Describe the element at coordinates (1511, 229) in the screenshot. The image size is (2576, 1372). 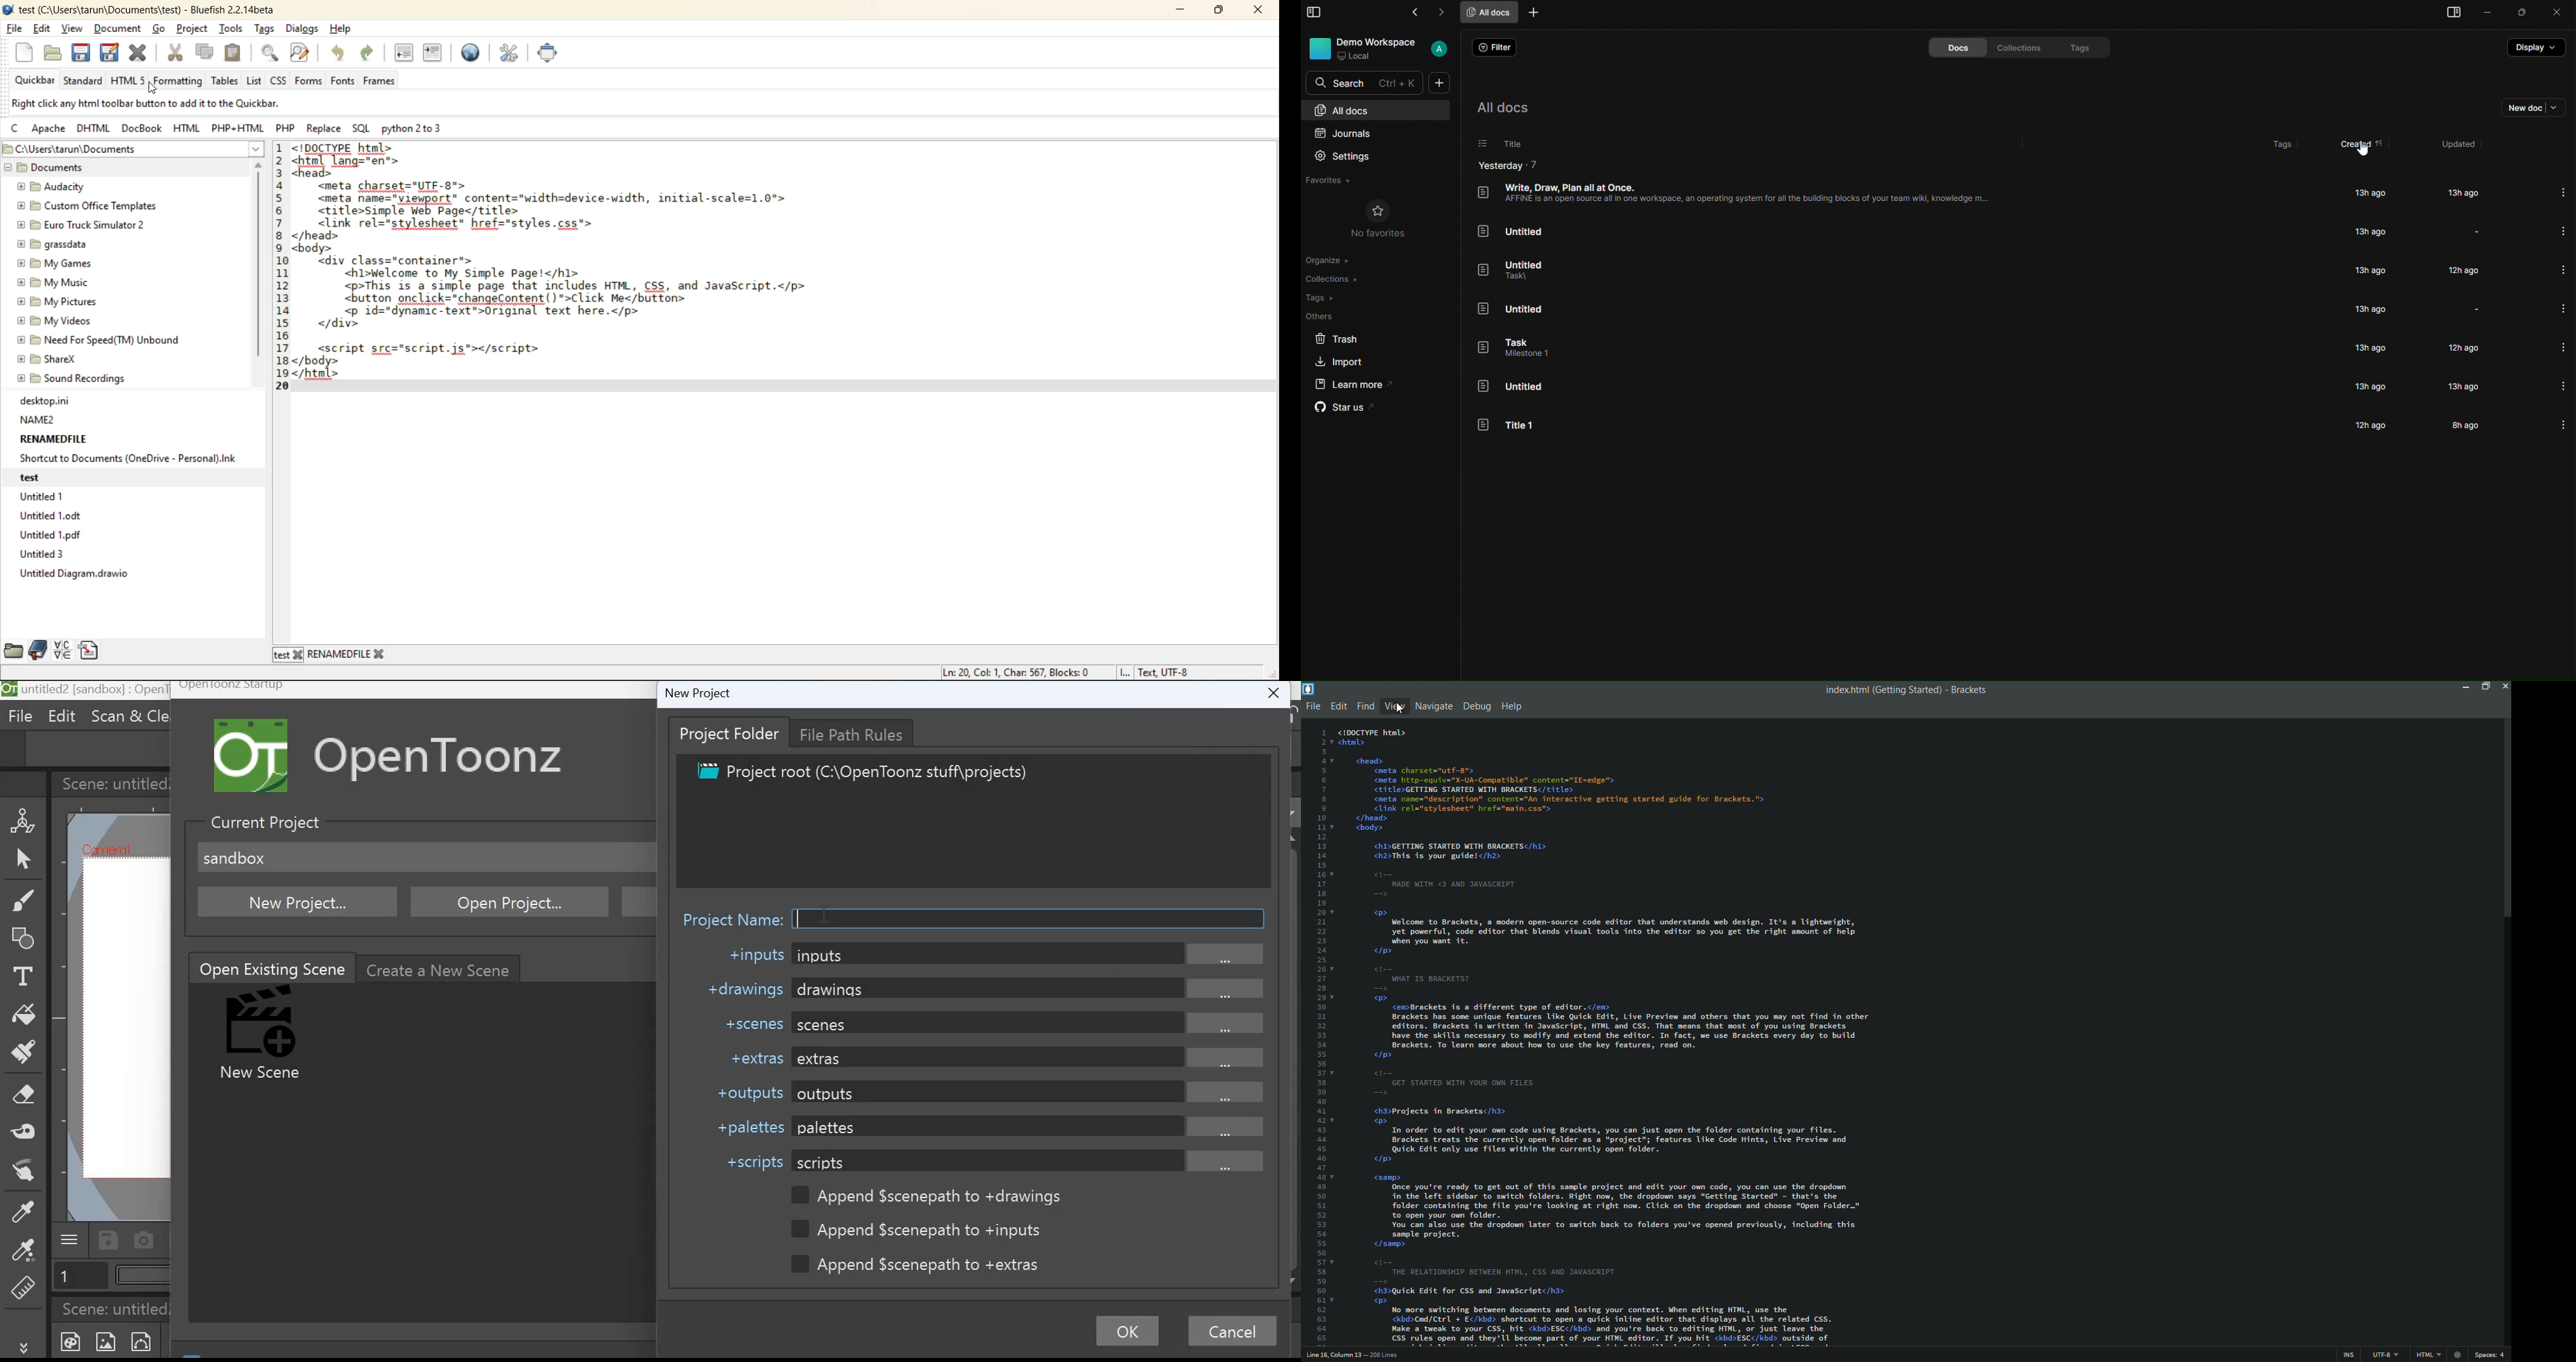
I see `Untitled` at that location.